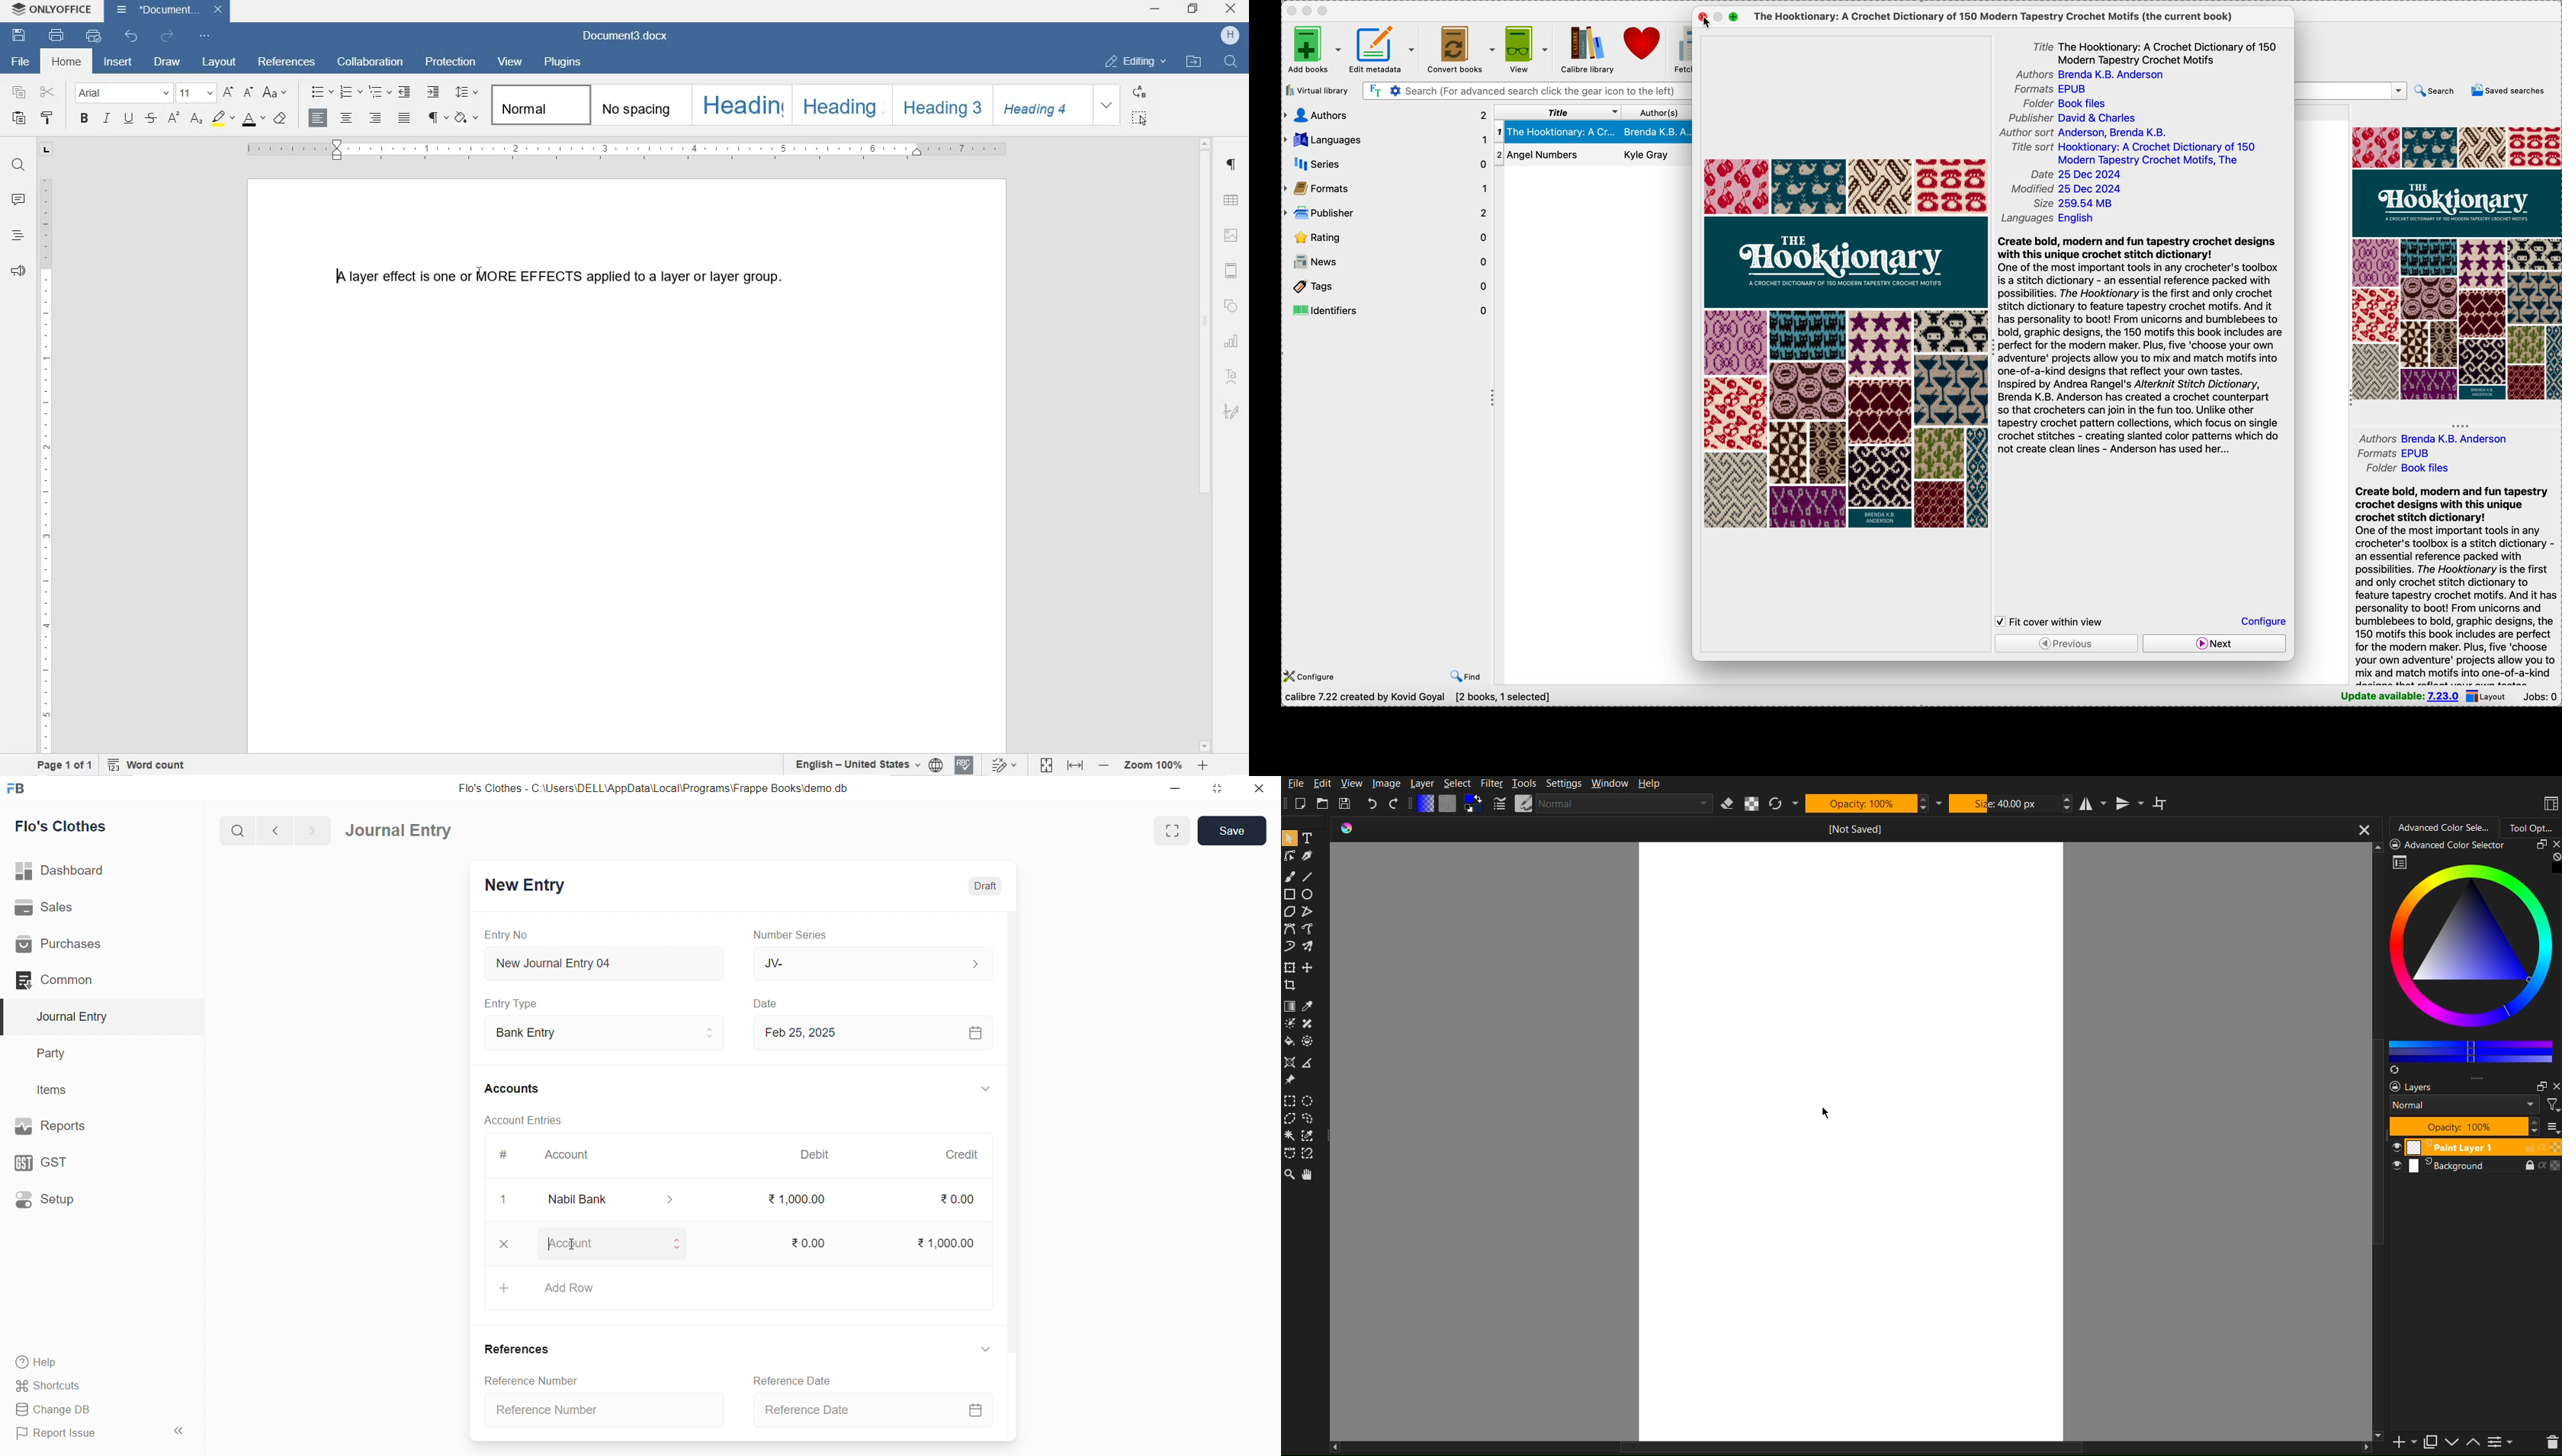 The height and width of the screenshot is (1456, 2576). What do you see at coordinates (55, 36) in the screenshot?
I see `PRINT` at bounding box center [55, 36].